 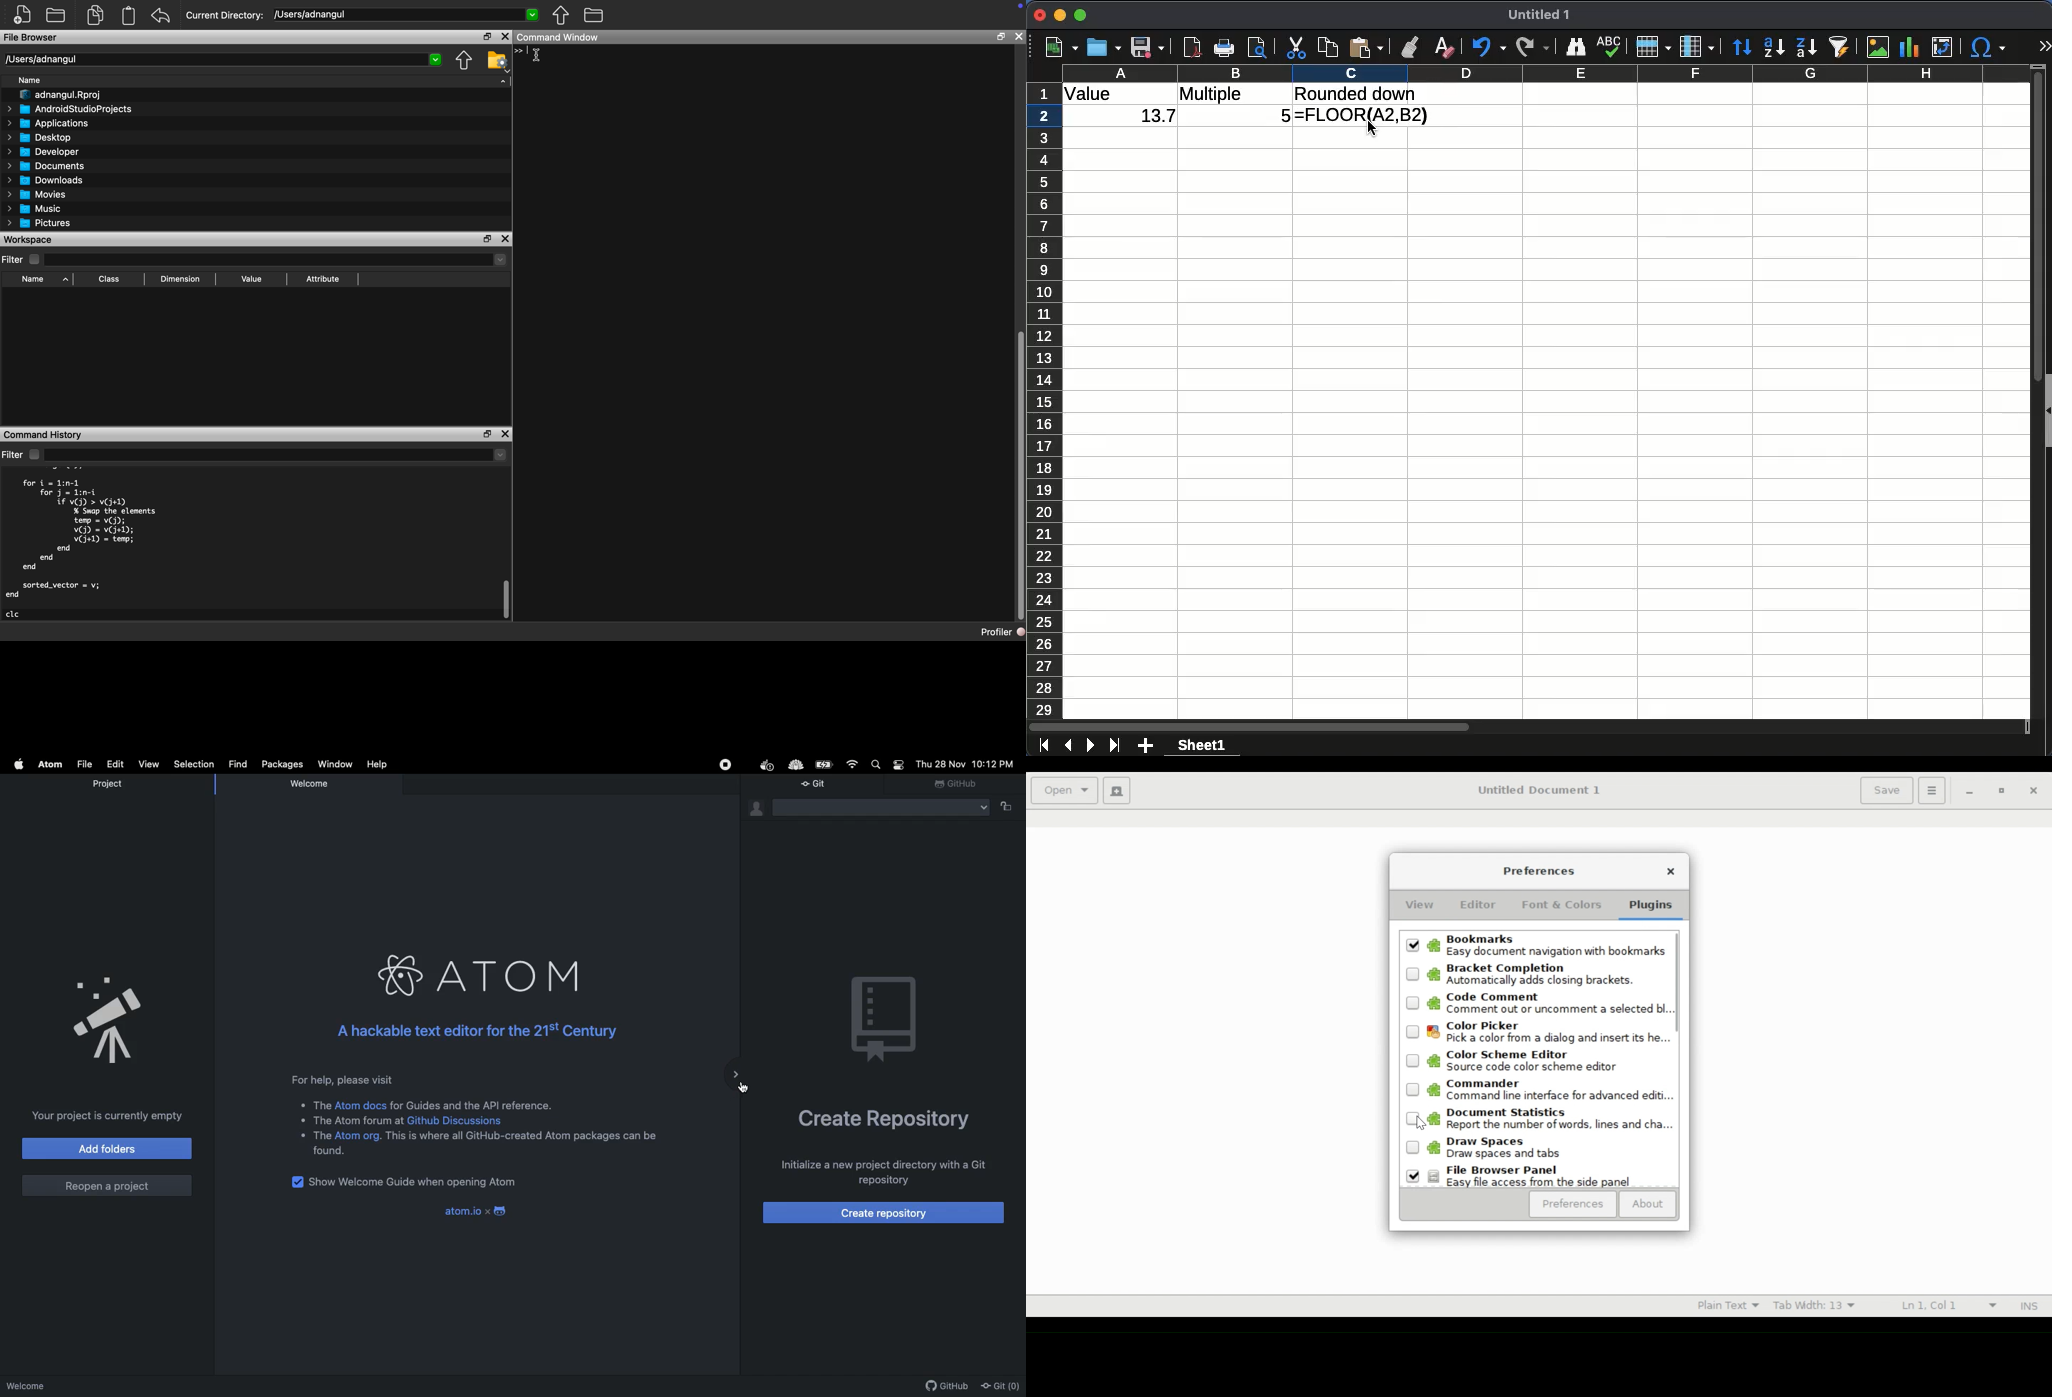 What do you see at coordinates (40, 138) in the screenshot?
I see `Desktop` at bounding box center [40, 138].